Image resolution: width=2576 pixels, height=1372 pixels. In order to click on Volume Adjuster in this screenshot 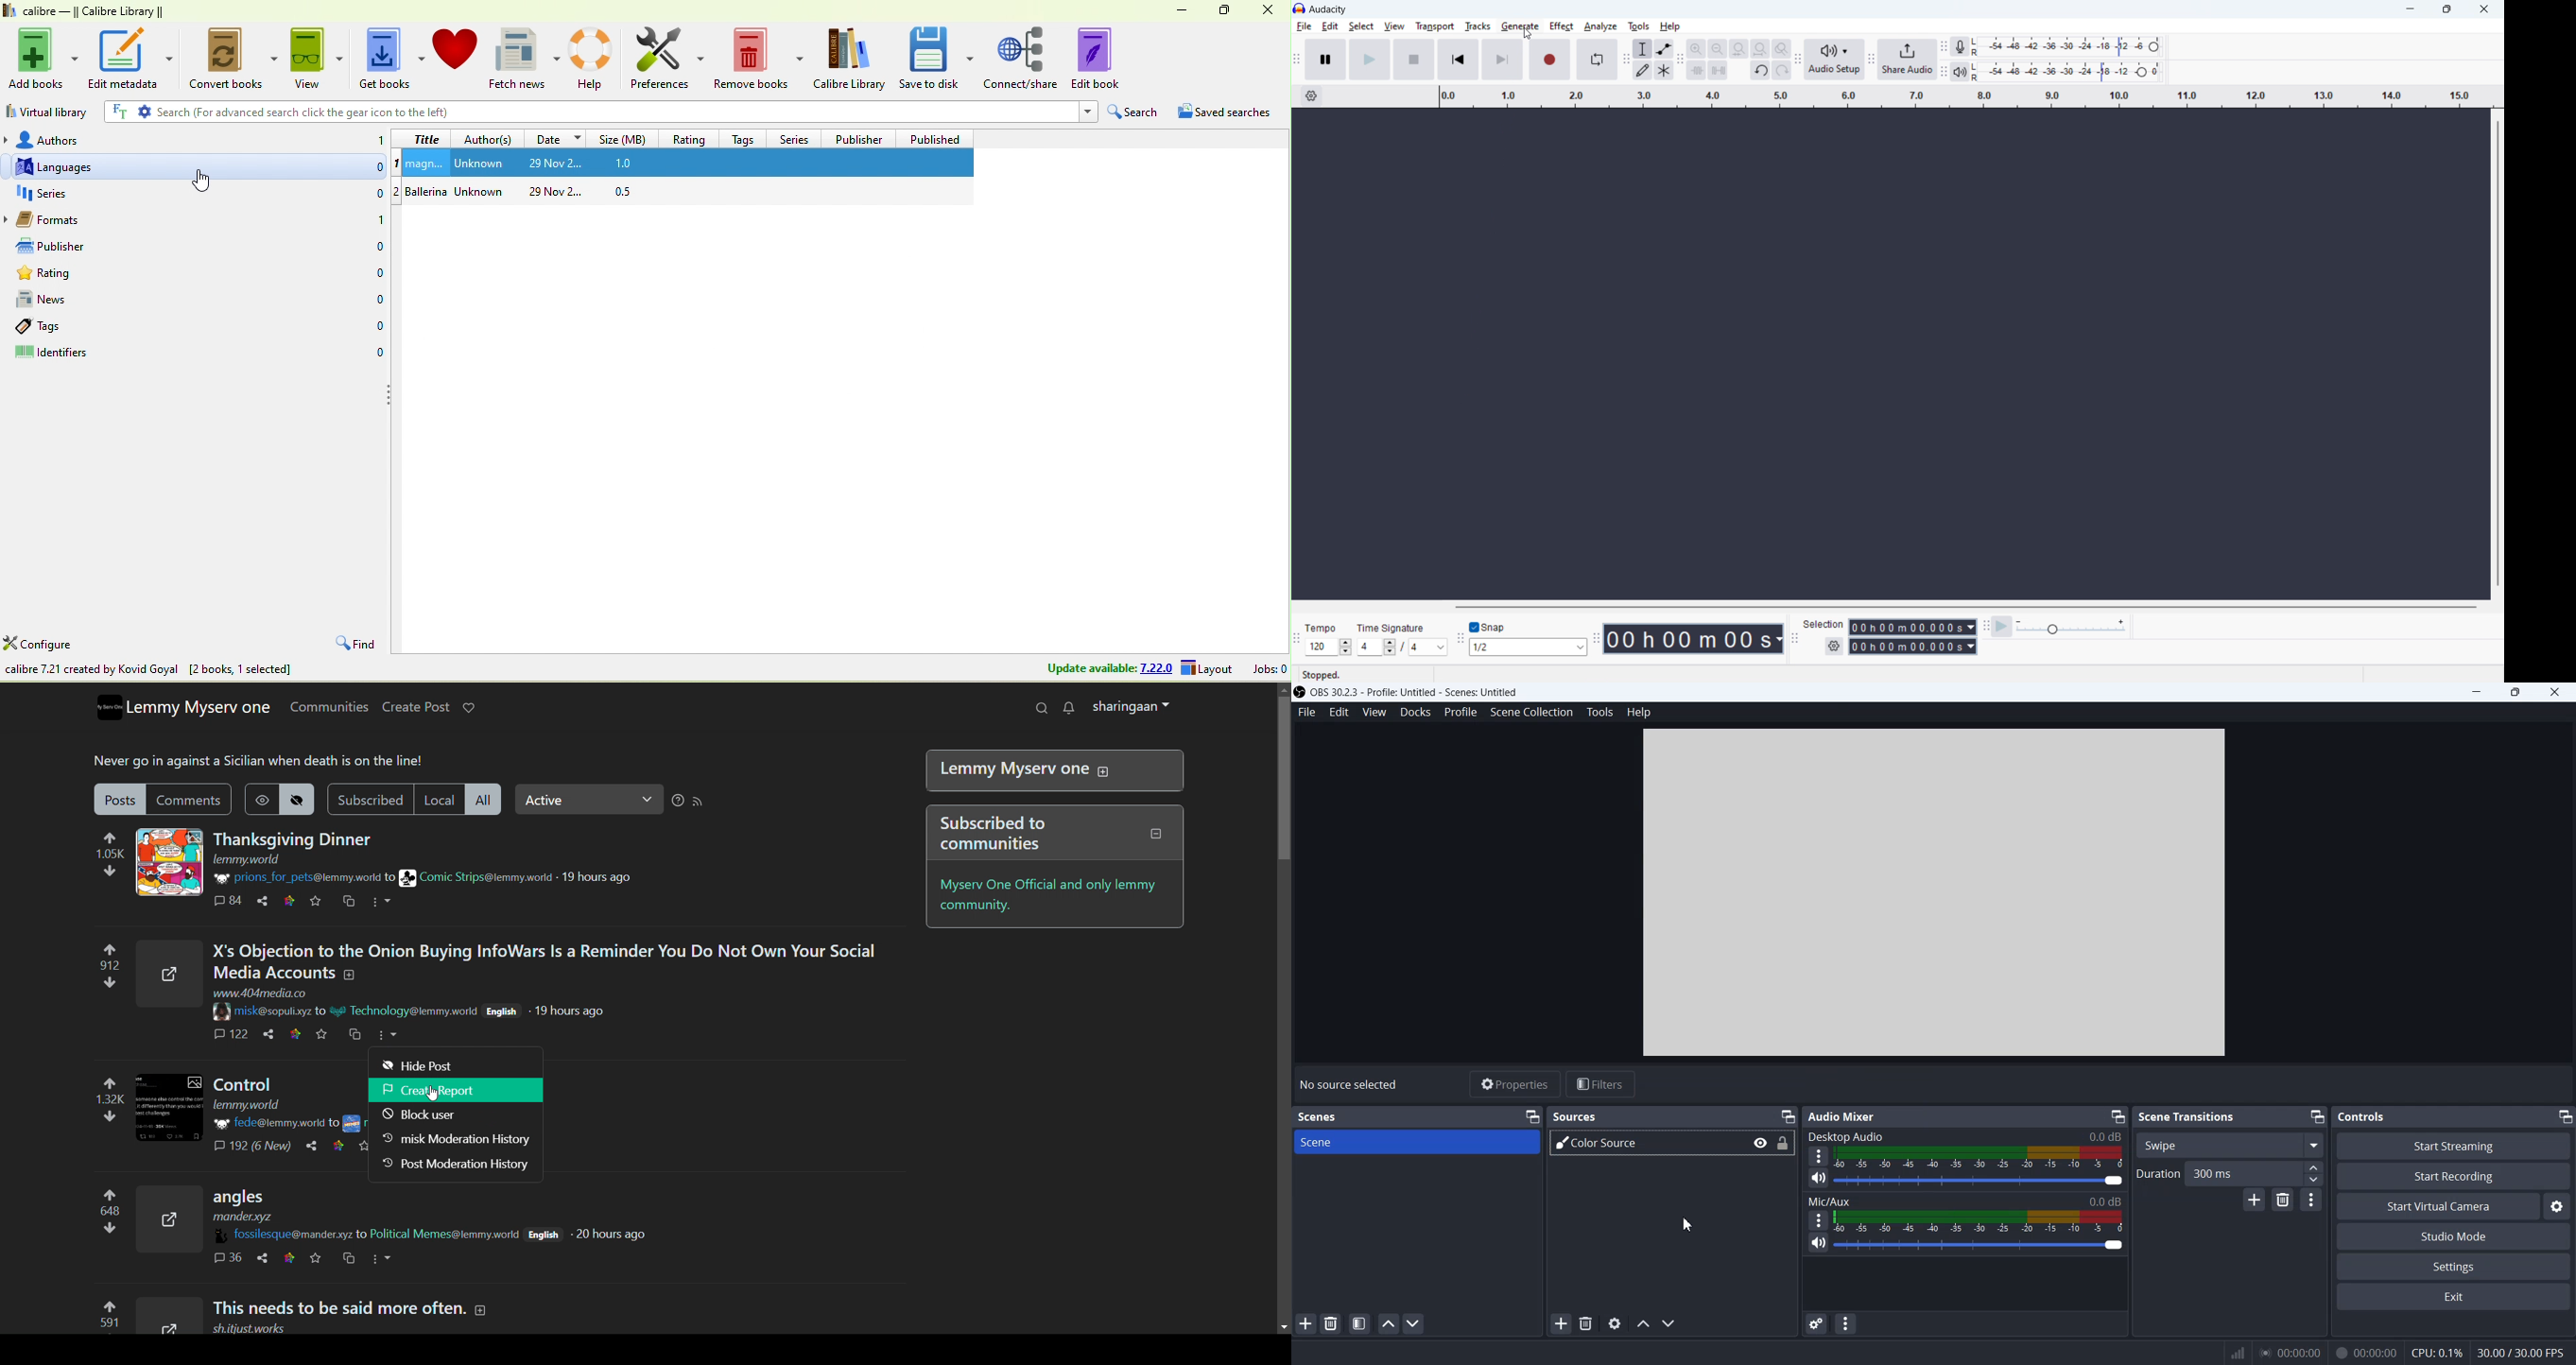, I will do `click(1979, 1244)`.